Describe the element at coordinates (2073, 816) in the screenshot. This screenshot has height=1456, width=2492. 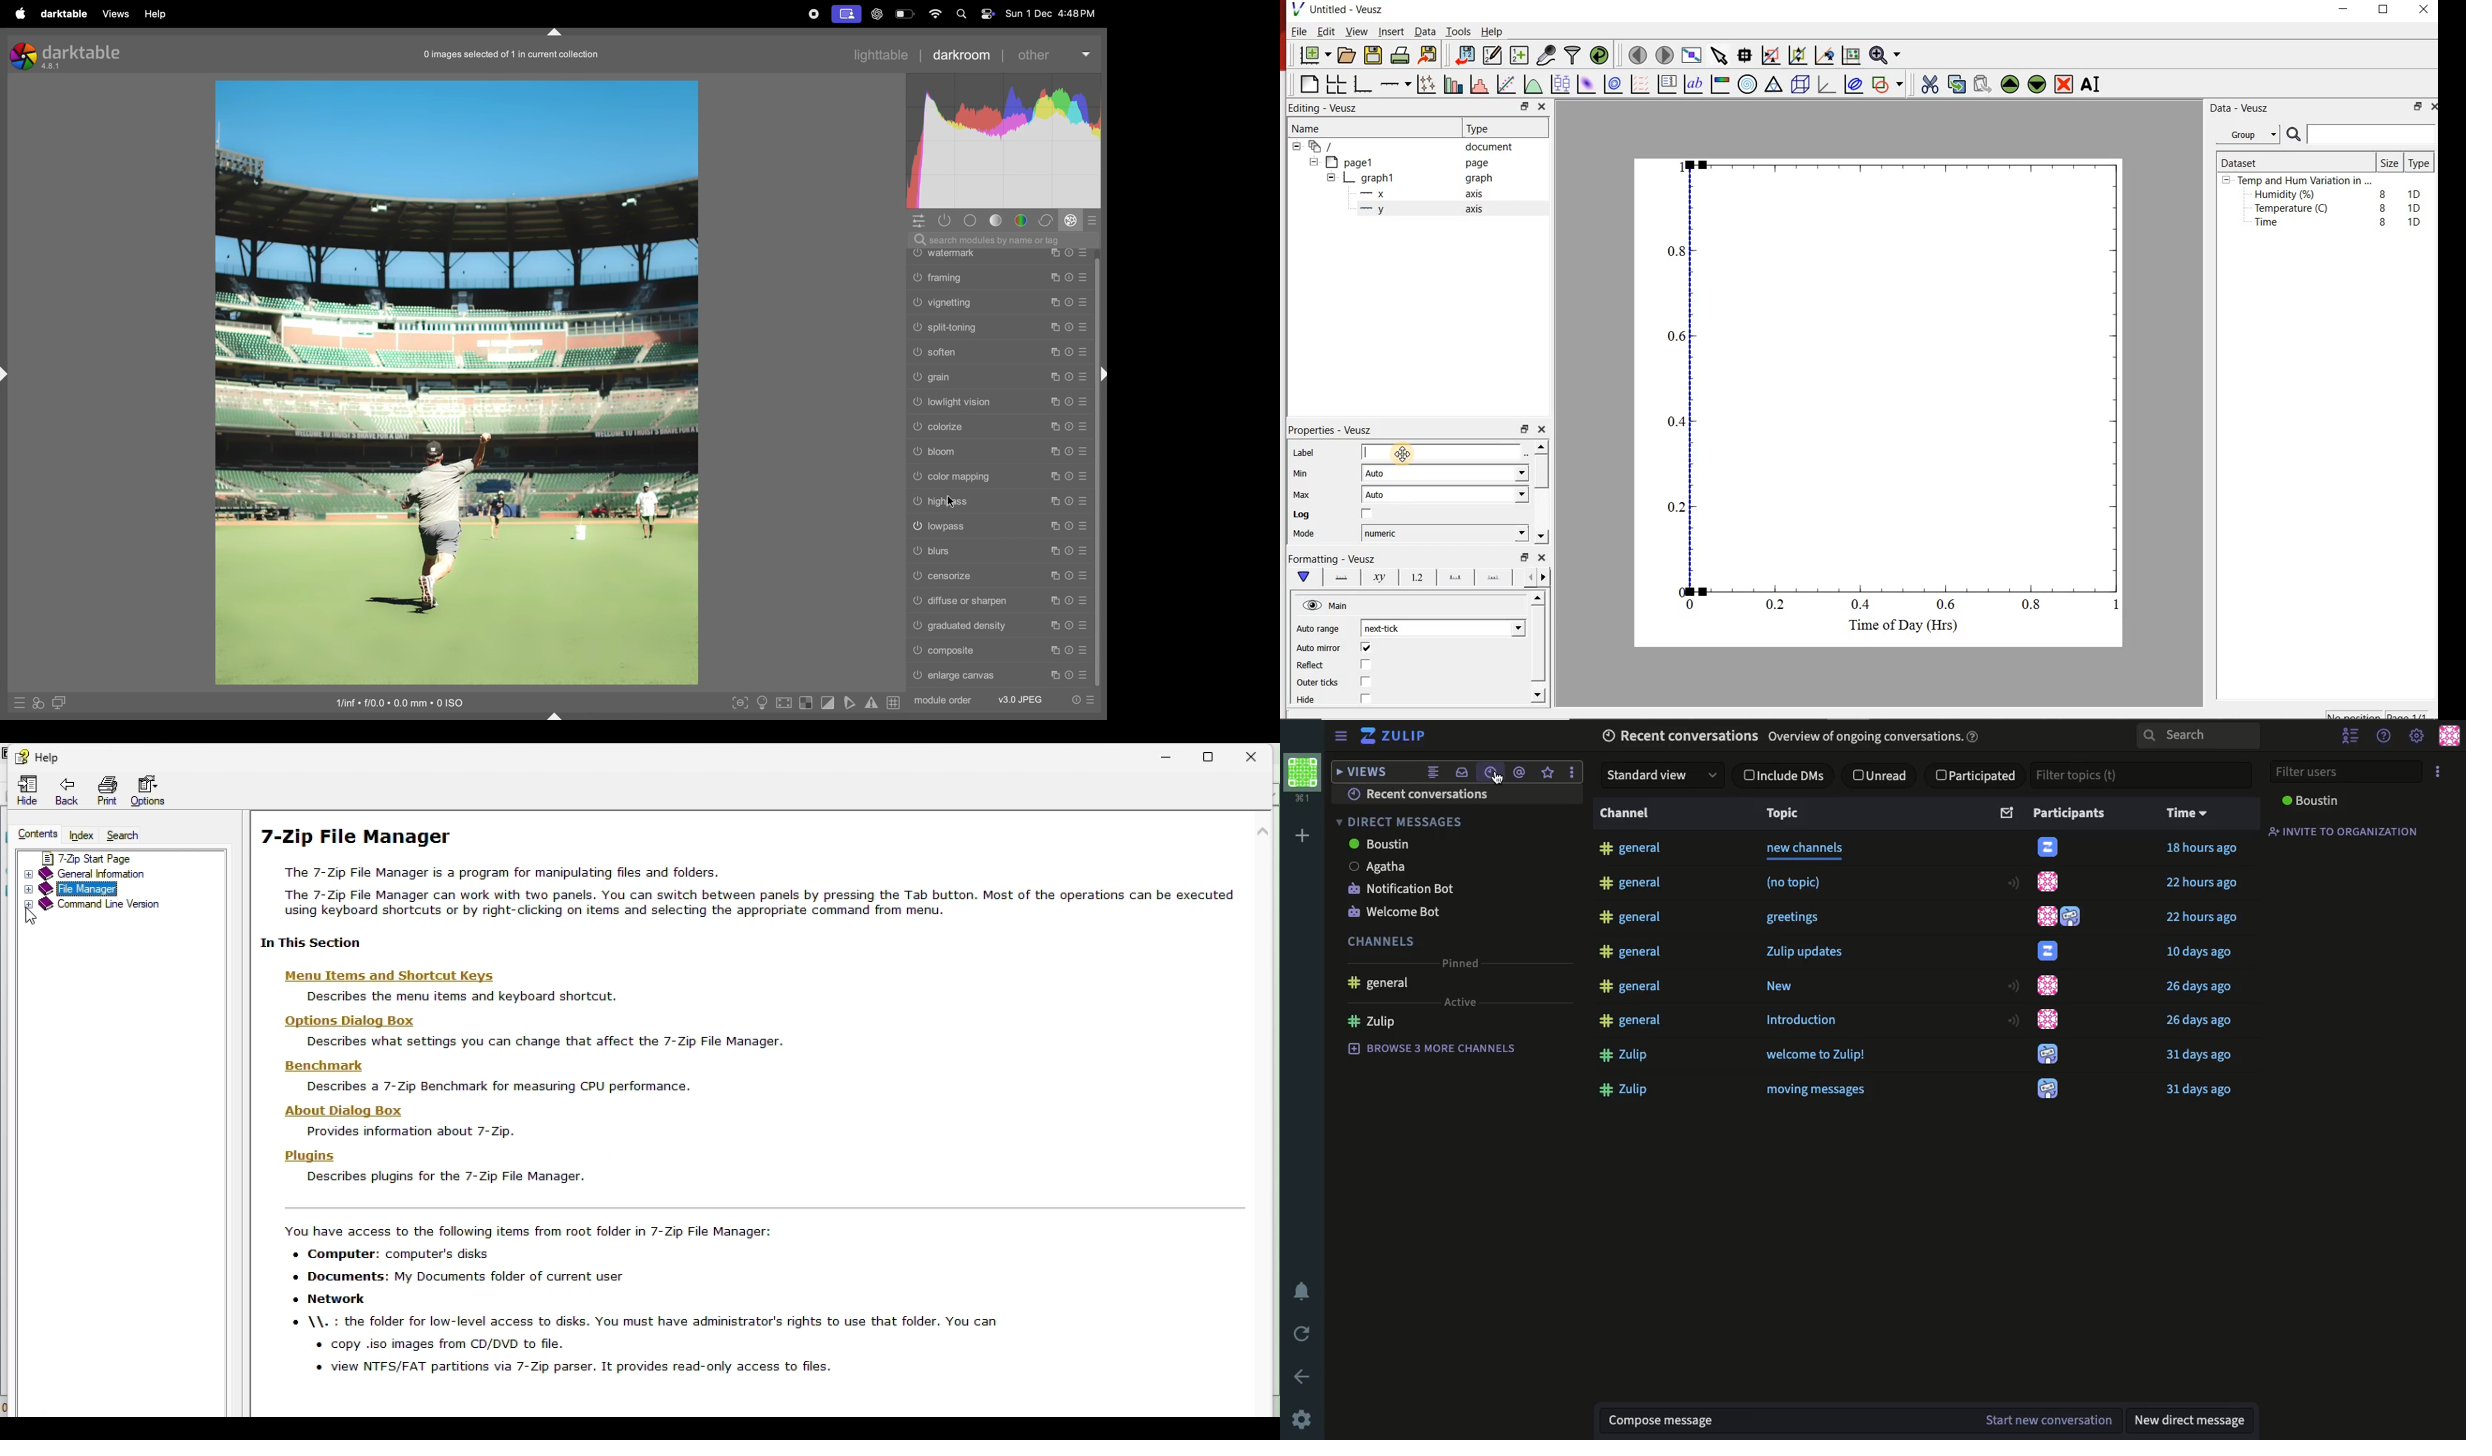
I see `participants` at that location.